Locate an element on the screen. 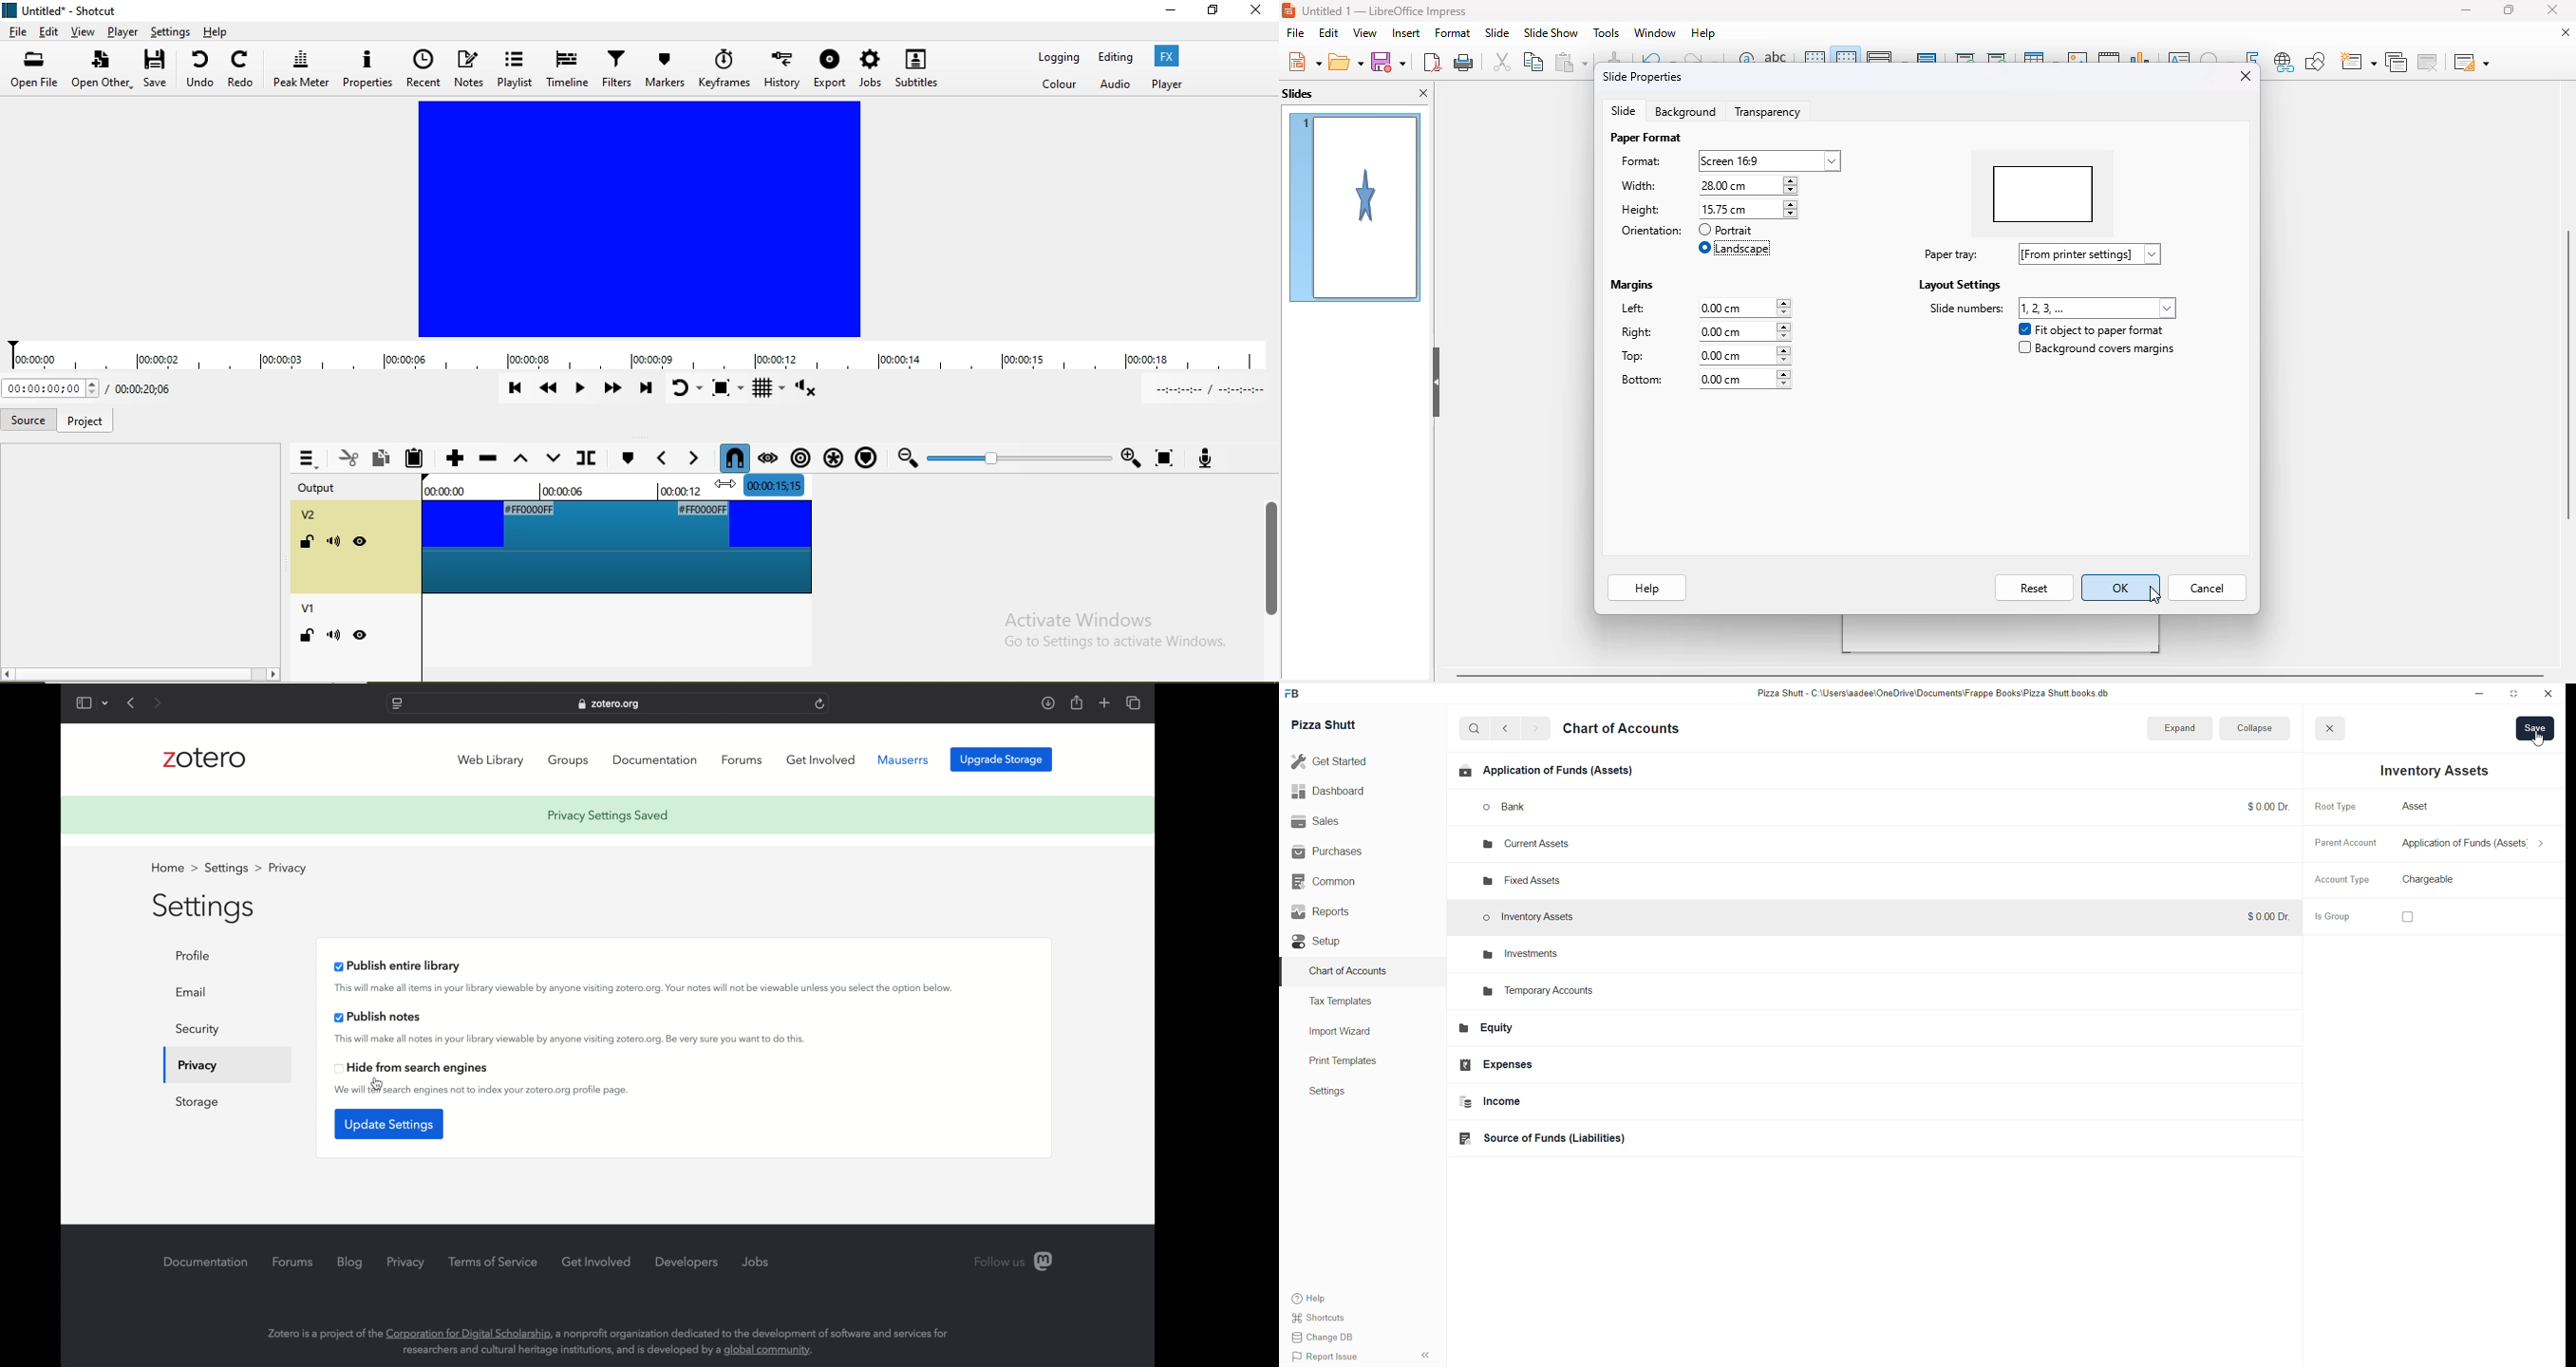  save is located at coordinates (2533, 728).